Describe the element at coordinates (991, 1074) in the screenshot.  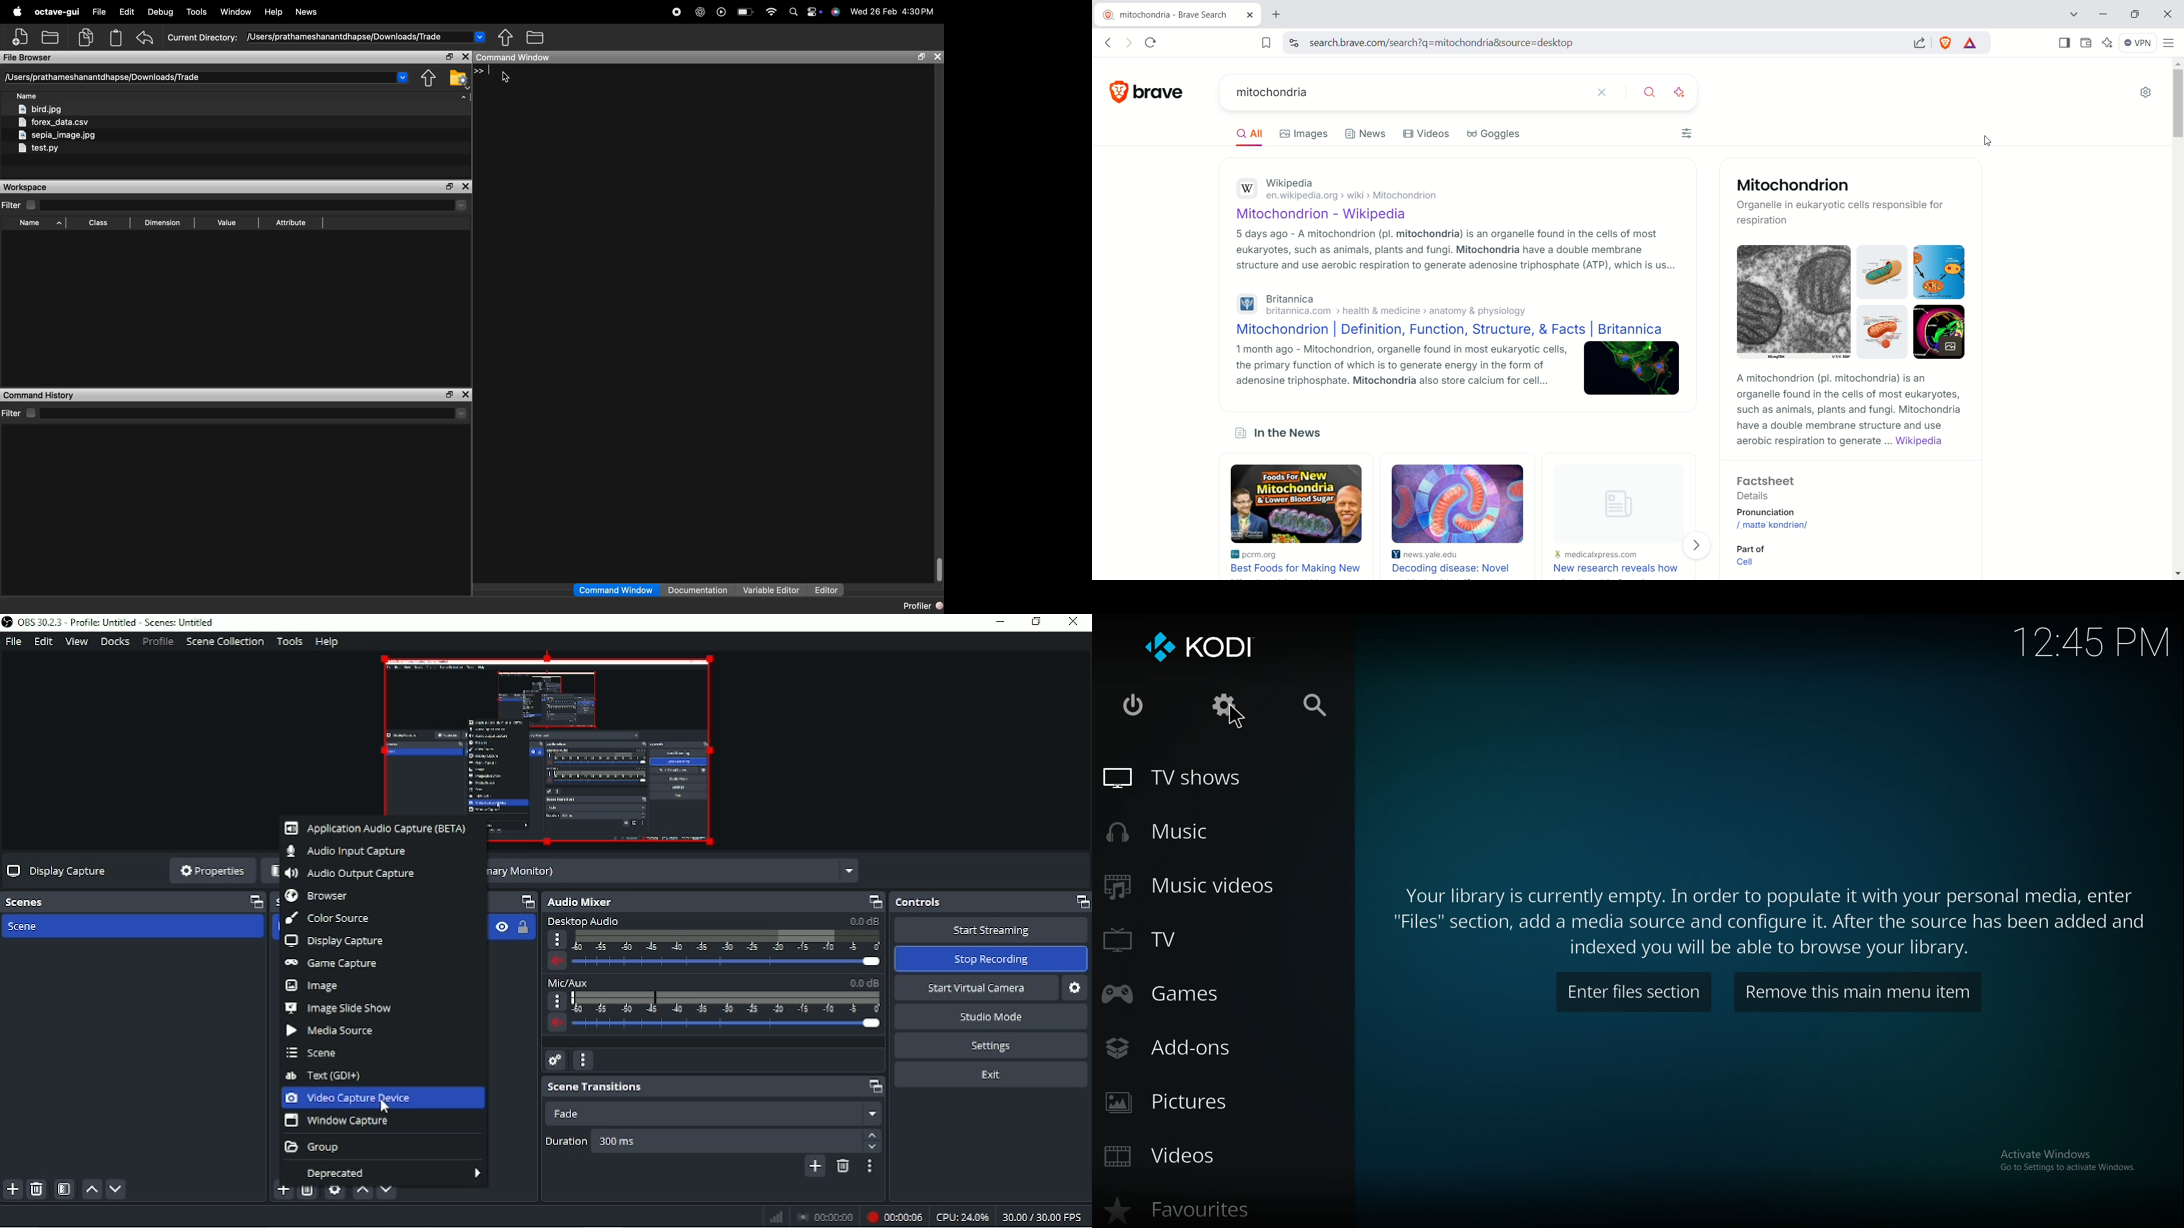
I see `Exit` at that location.